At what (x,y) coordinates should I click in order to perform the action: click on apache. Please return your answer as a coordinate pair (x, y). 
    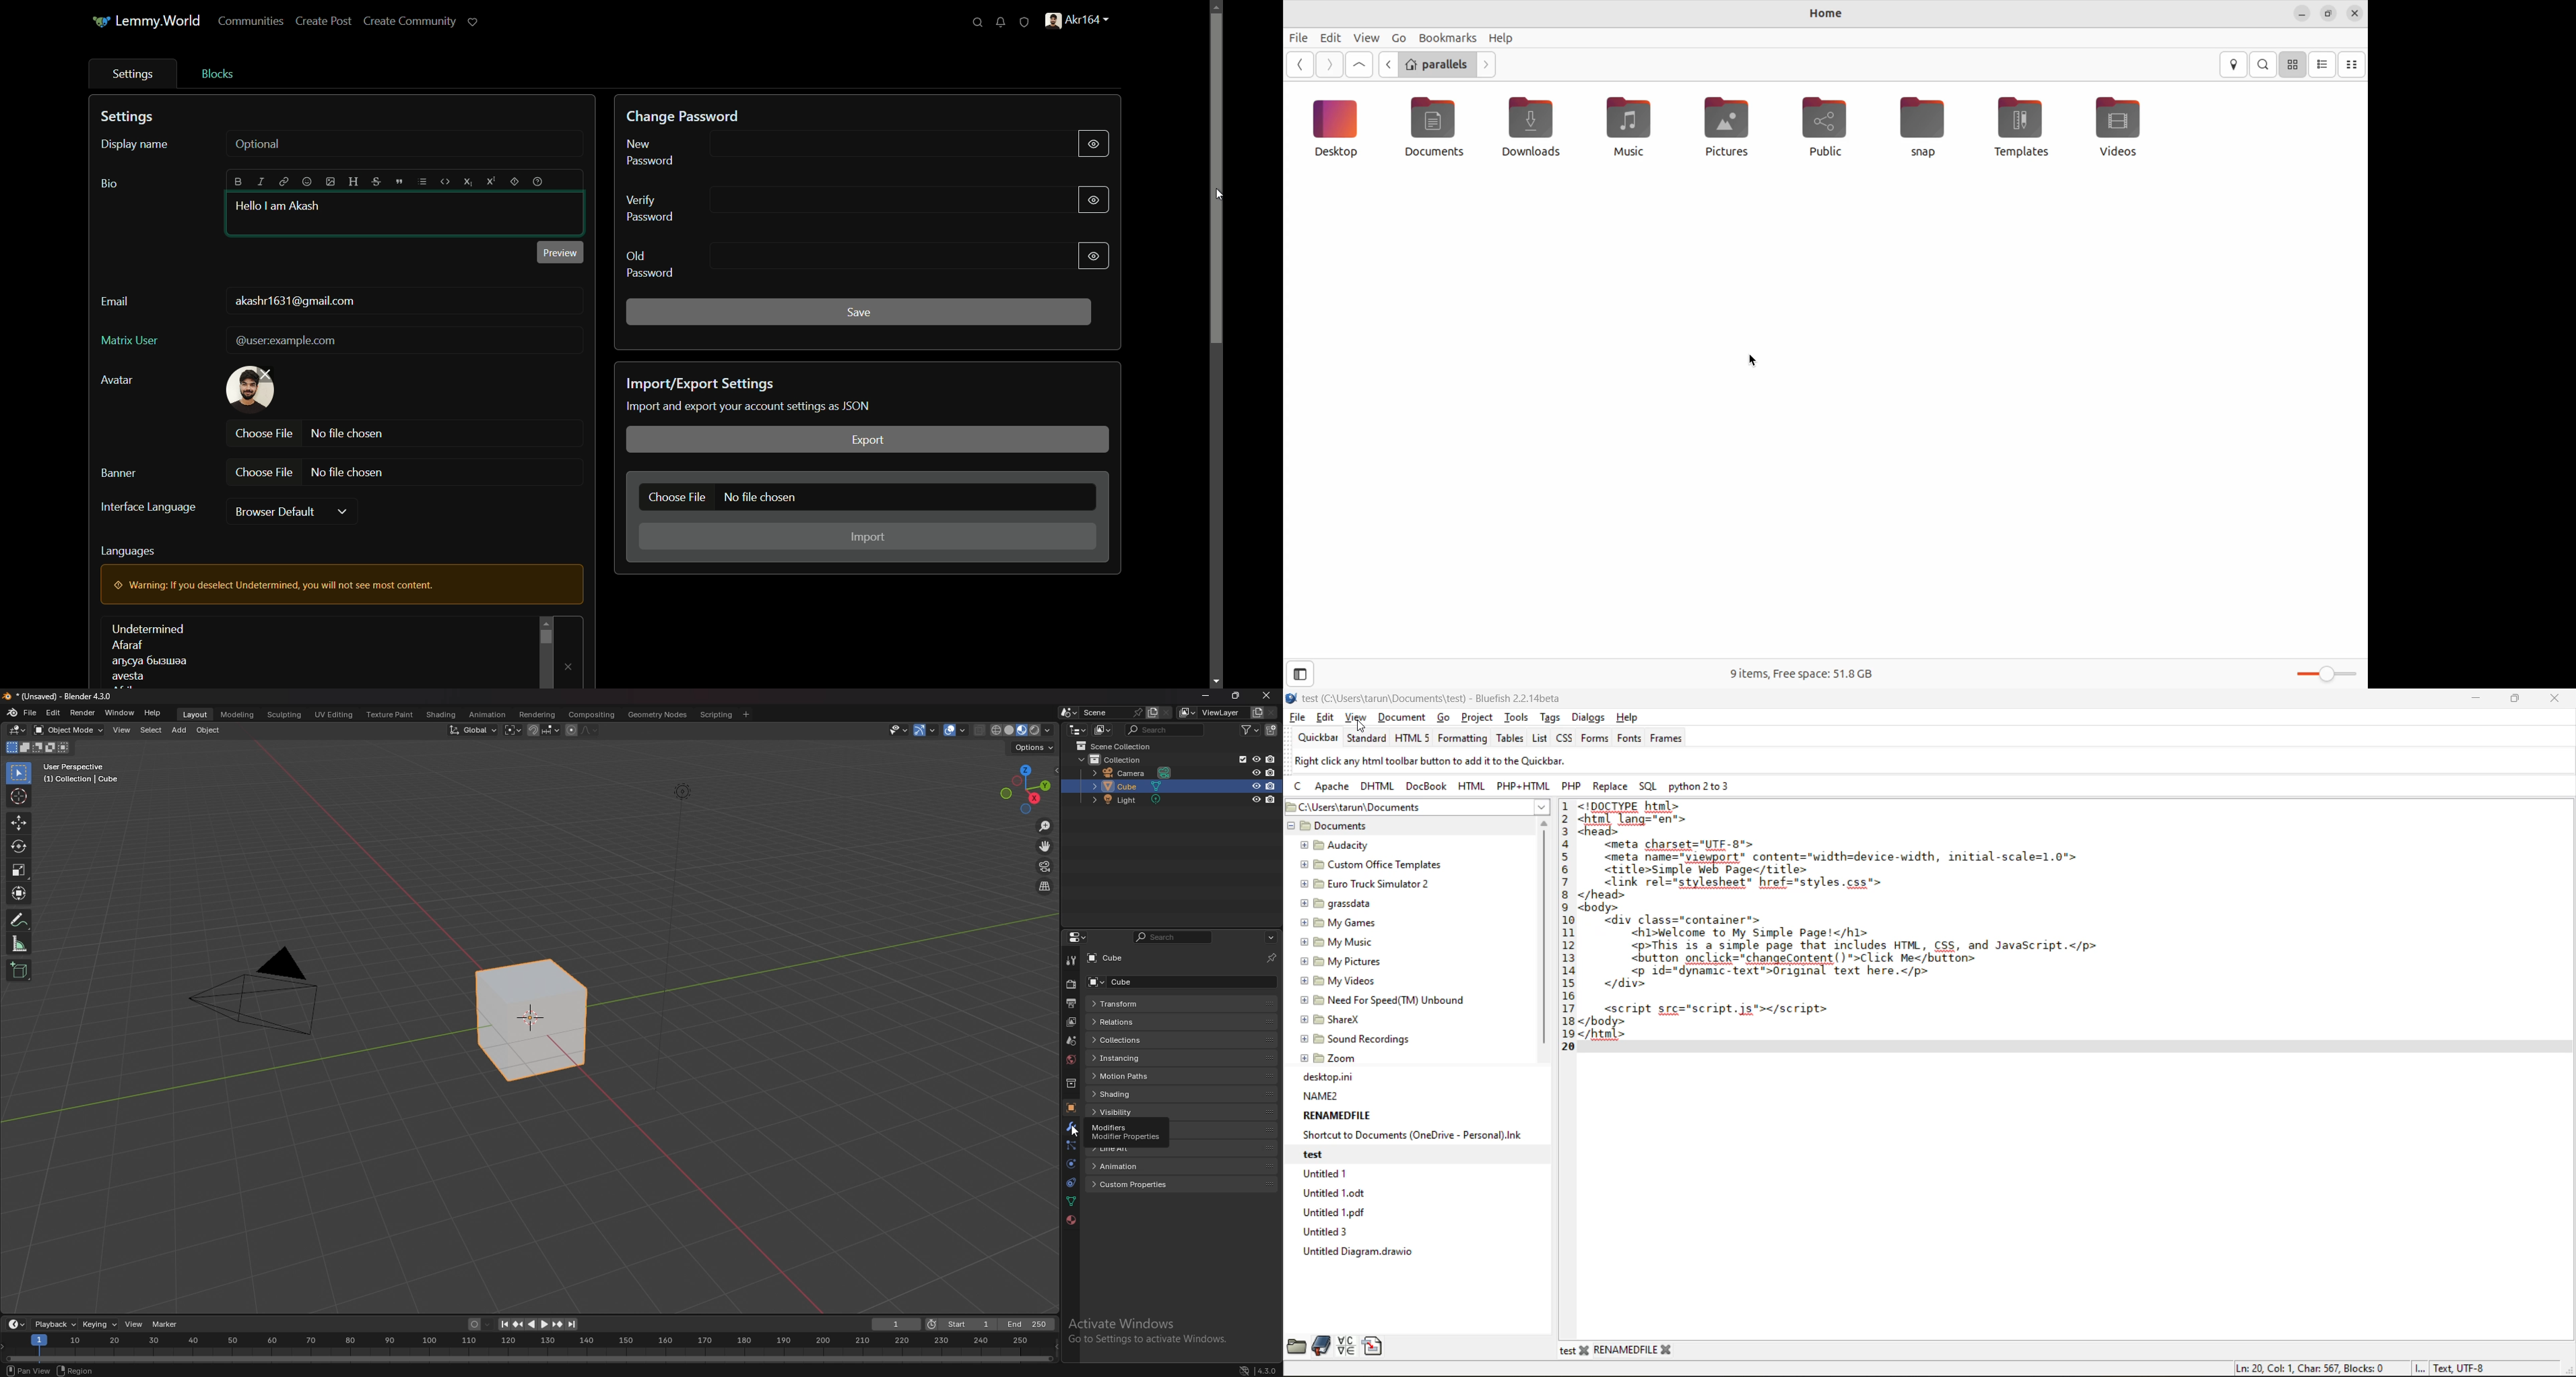
    Looking at the image, I should click on (1331, 788).